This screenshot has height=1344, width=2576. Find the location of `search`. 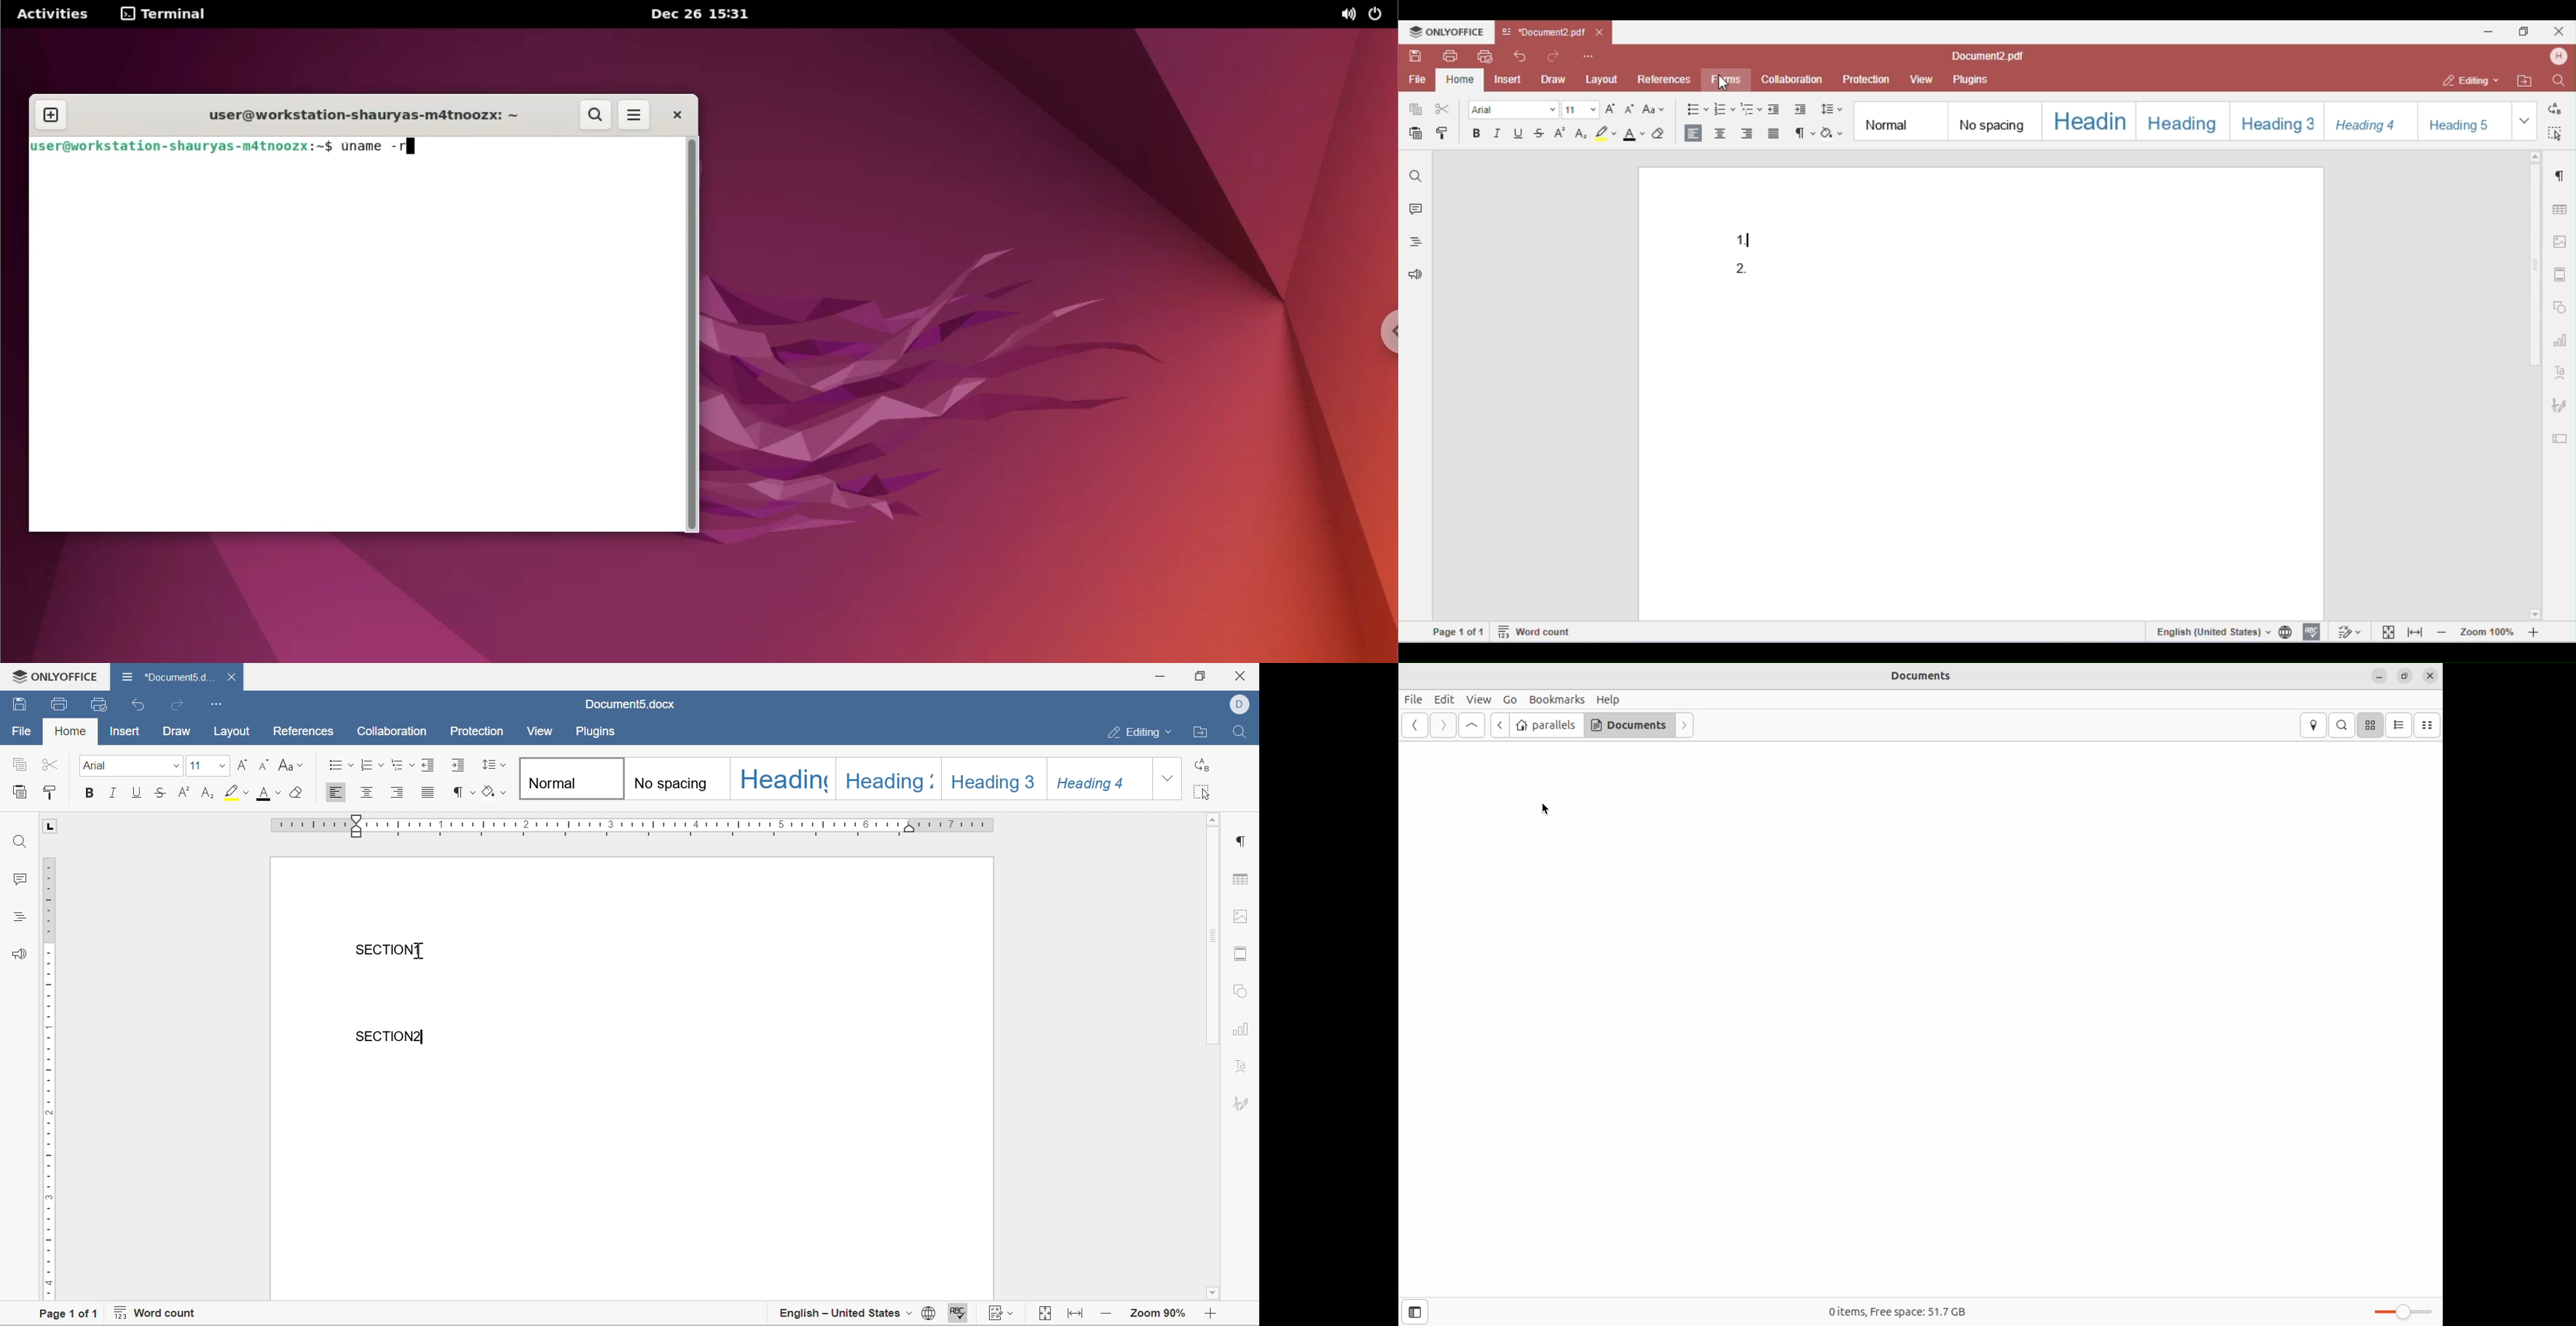

search is located at coordinates (594, 116).